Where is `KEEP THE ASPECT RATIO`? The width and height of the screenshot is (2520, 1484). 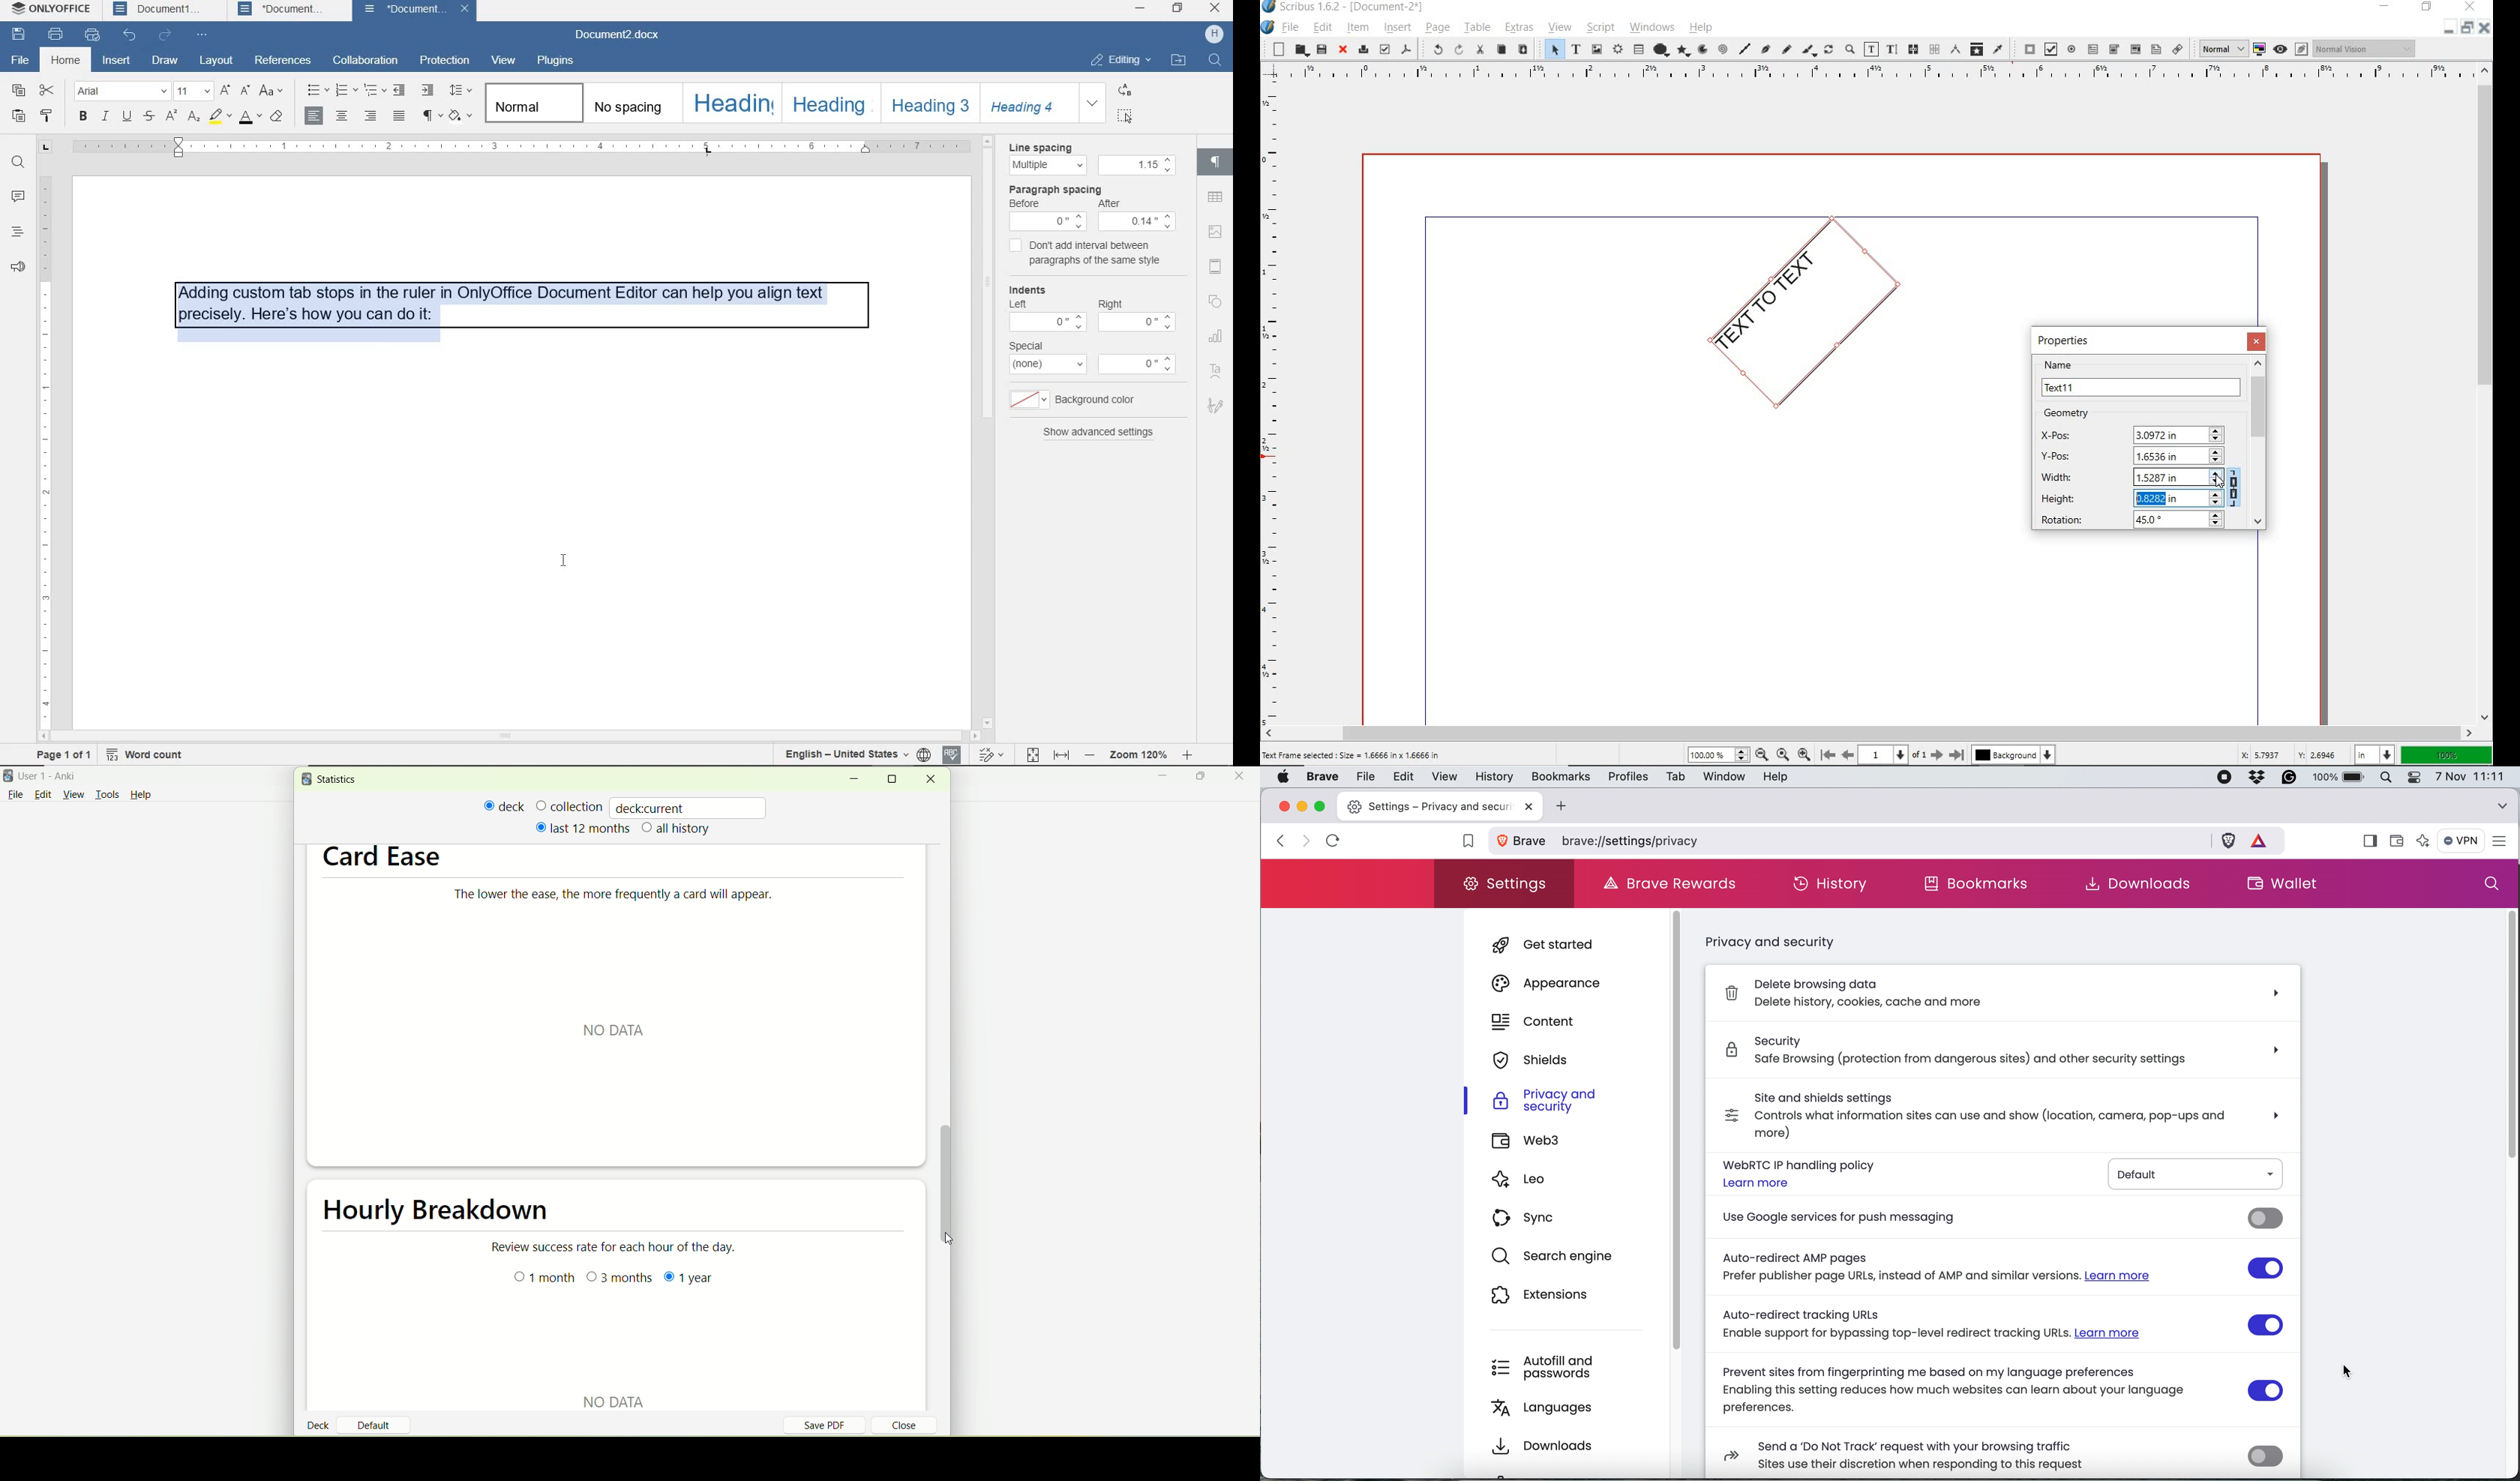 KEEP THE ASPECT RATIO is located at coordinates (2236, 485).